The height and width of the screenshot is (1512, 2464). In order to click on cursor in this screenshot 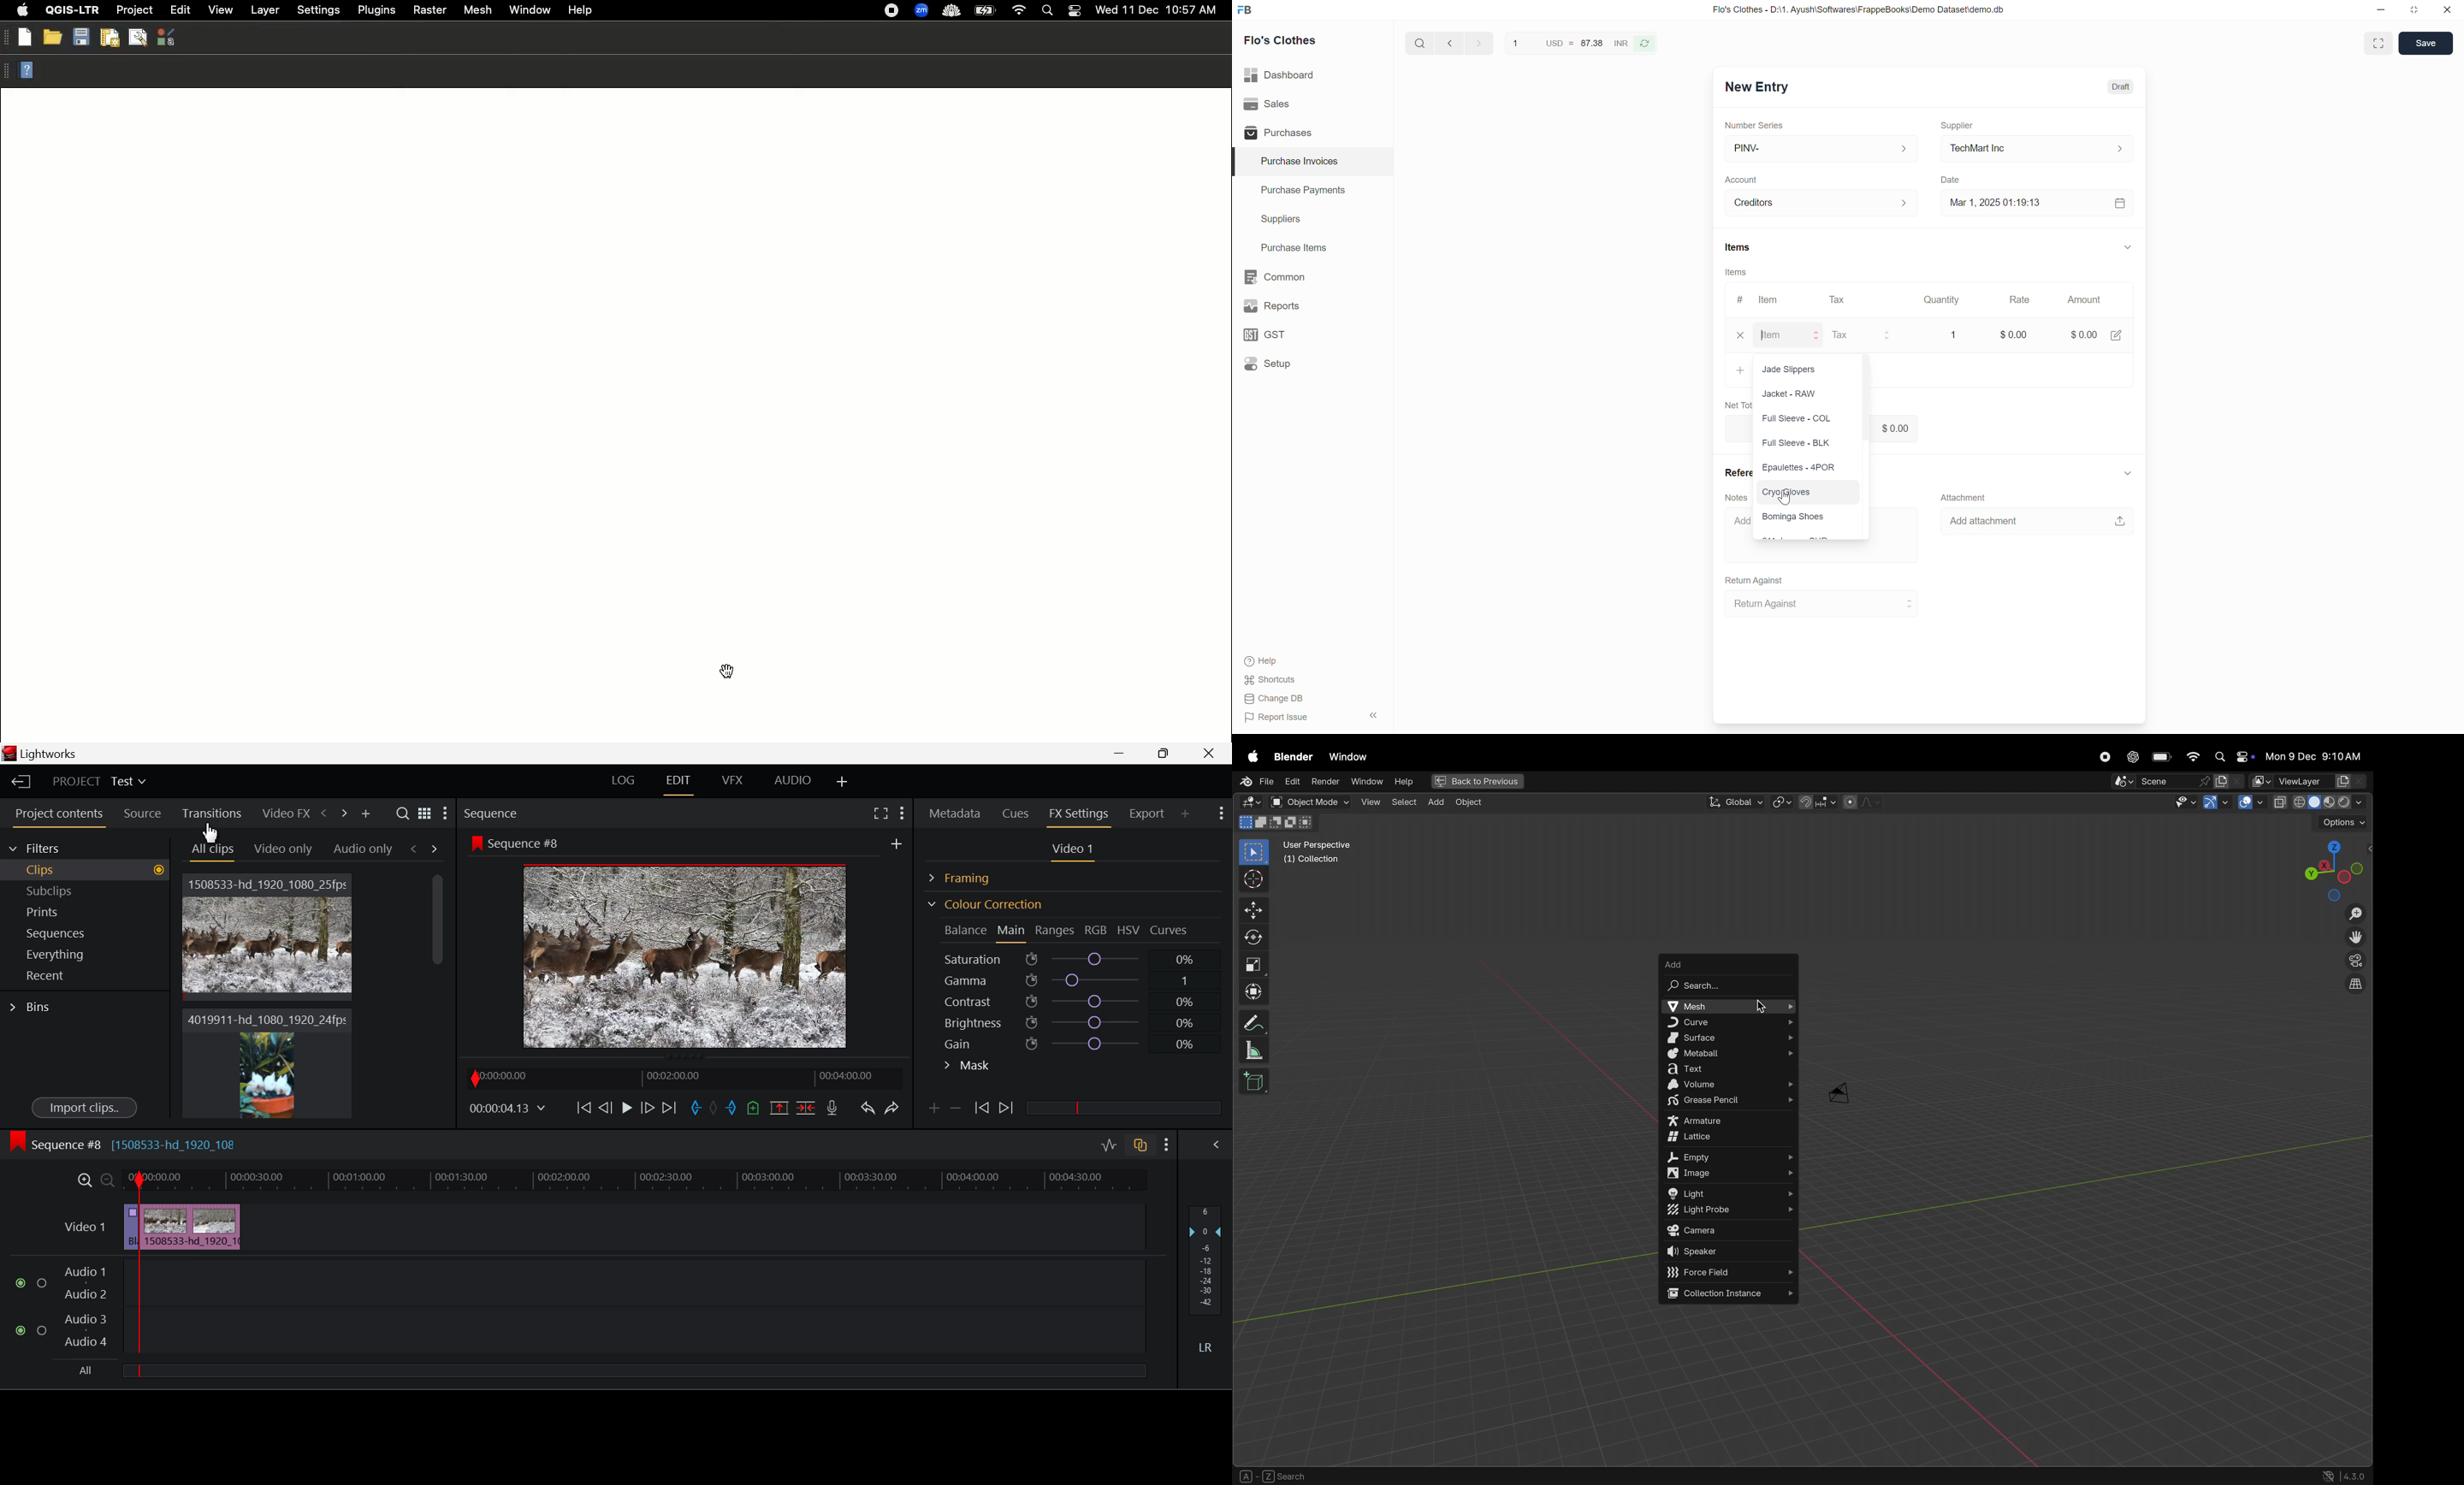, I will do `click(1784, 498)`.